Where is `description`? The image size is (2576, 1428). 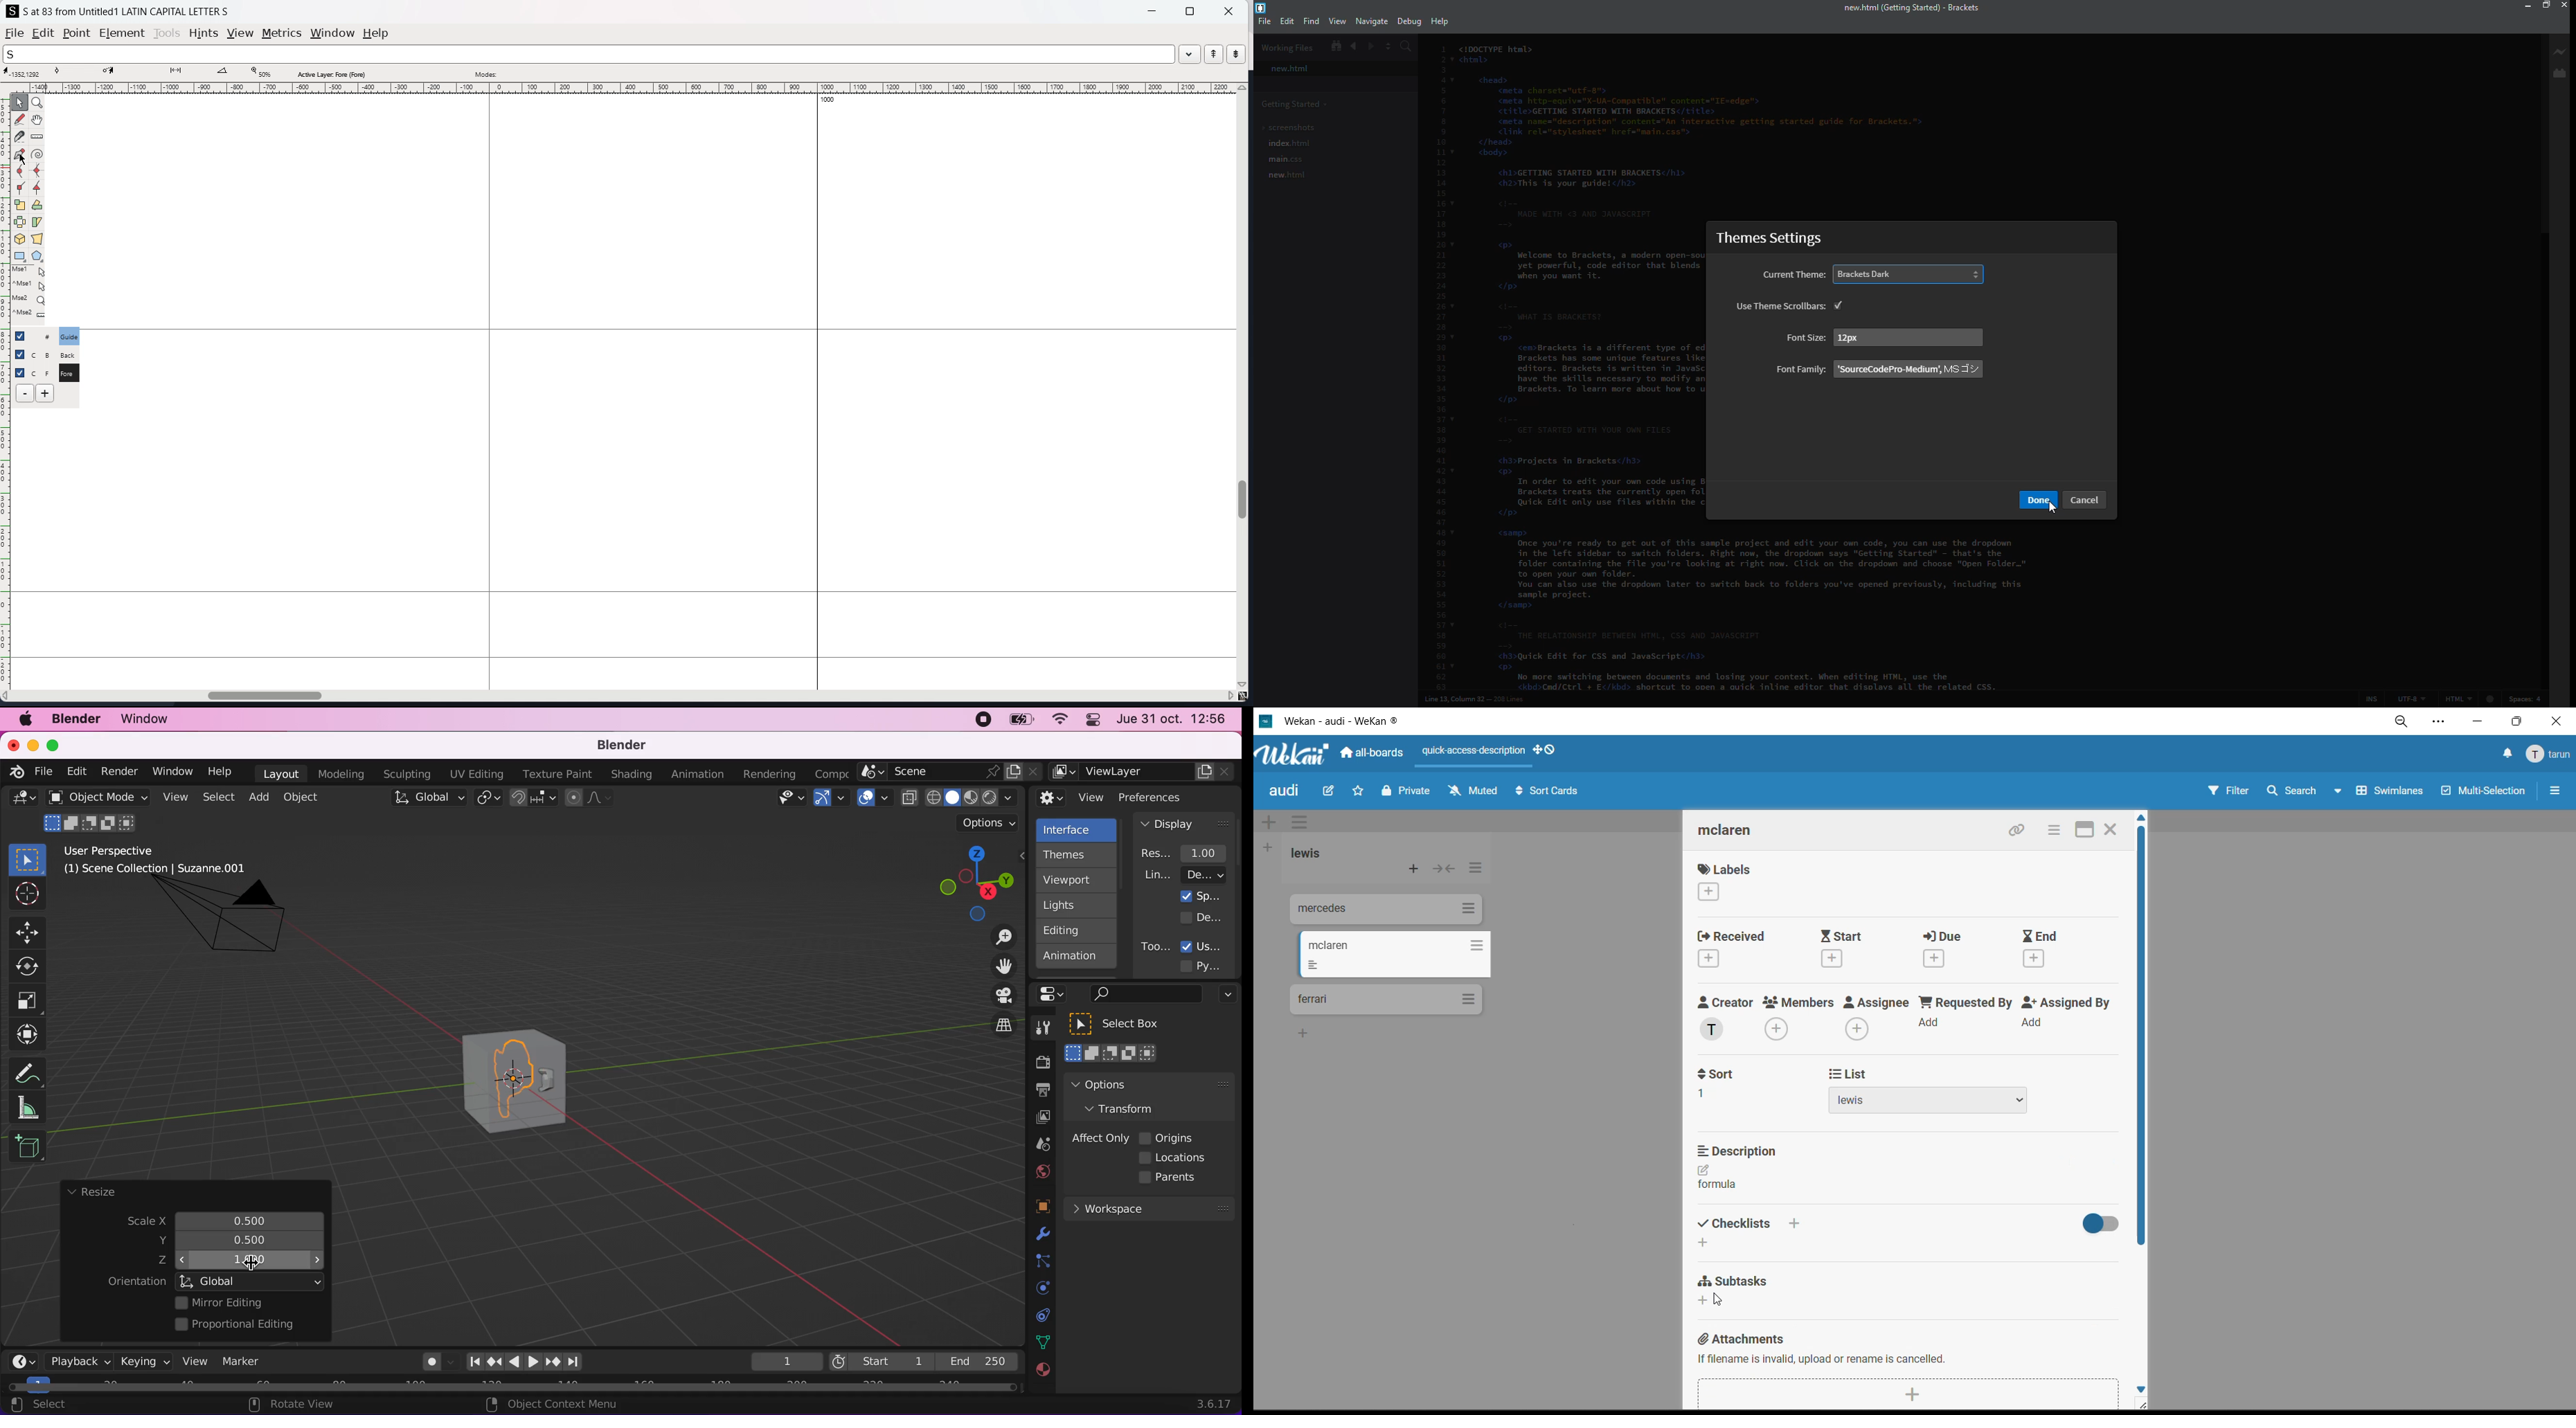
description is located at coordinates (1745, 1151).